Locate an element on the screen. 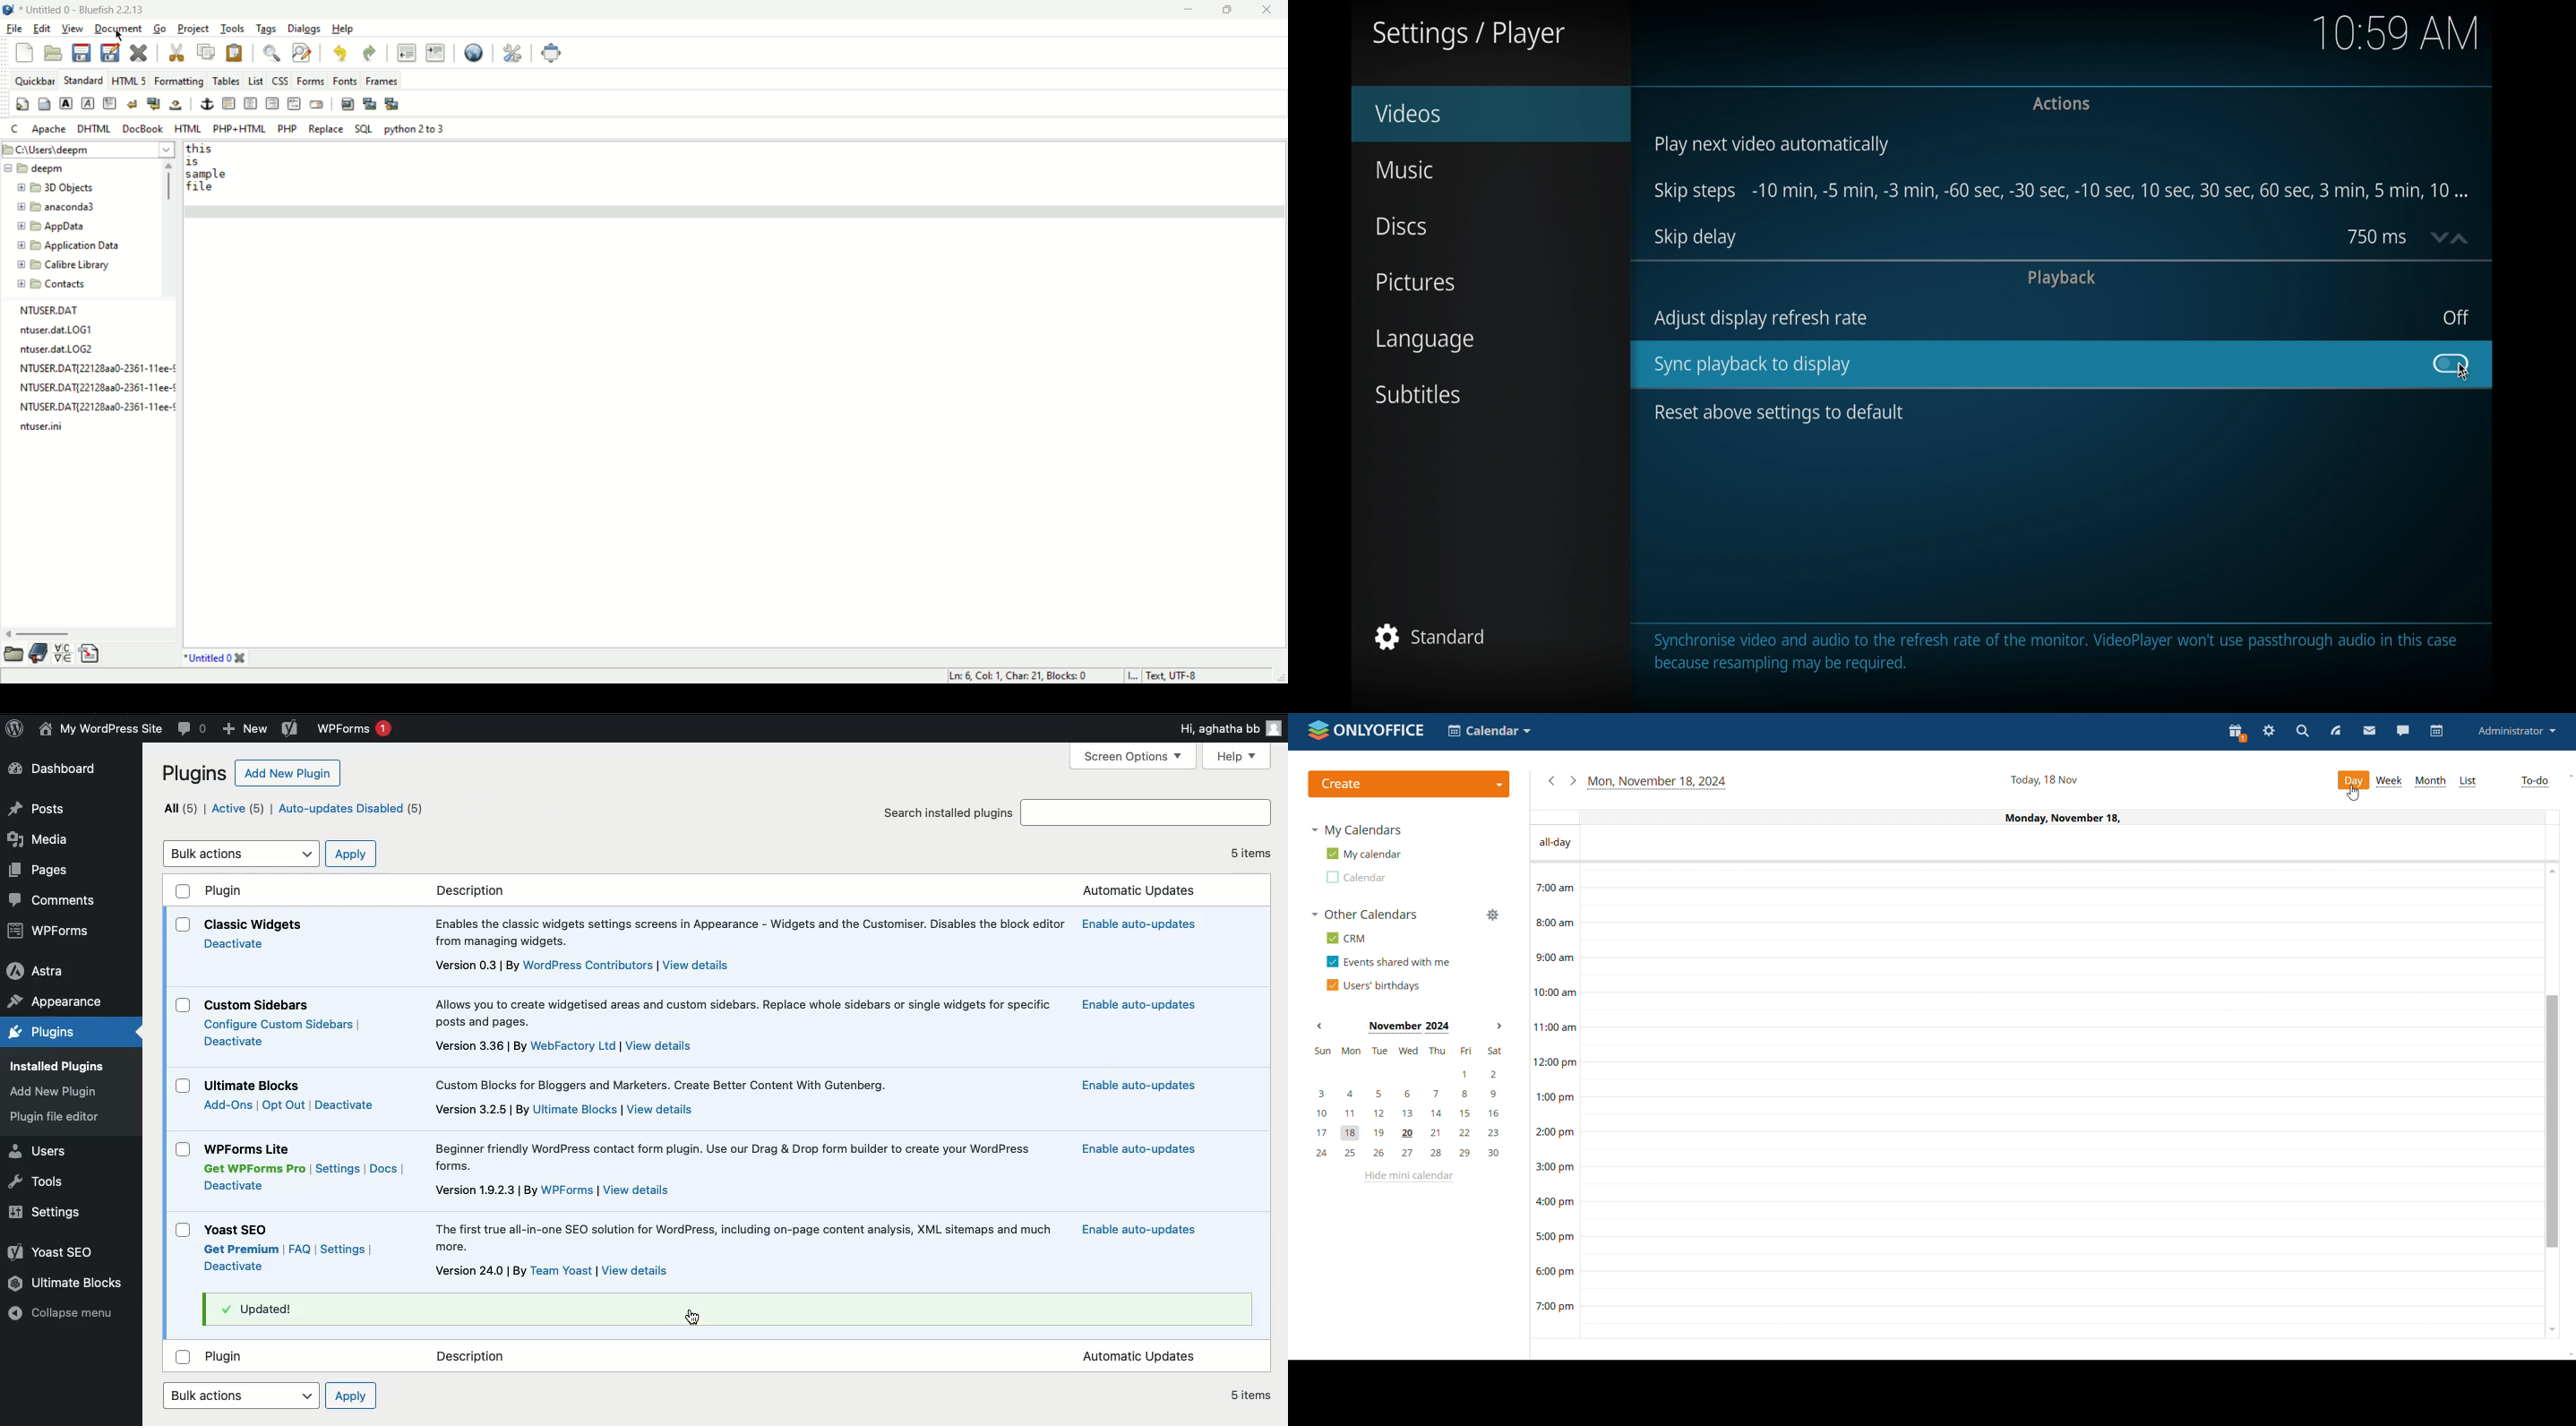 This screenshot has height=1428, width=2576. title is located at coordinates (215, 660).